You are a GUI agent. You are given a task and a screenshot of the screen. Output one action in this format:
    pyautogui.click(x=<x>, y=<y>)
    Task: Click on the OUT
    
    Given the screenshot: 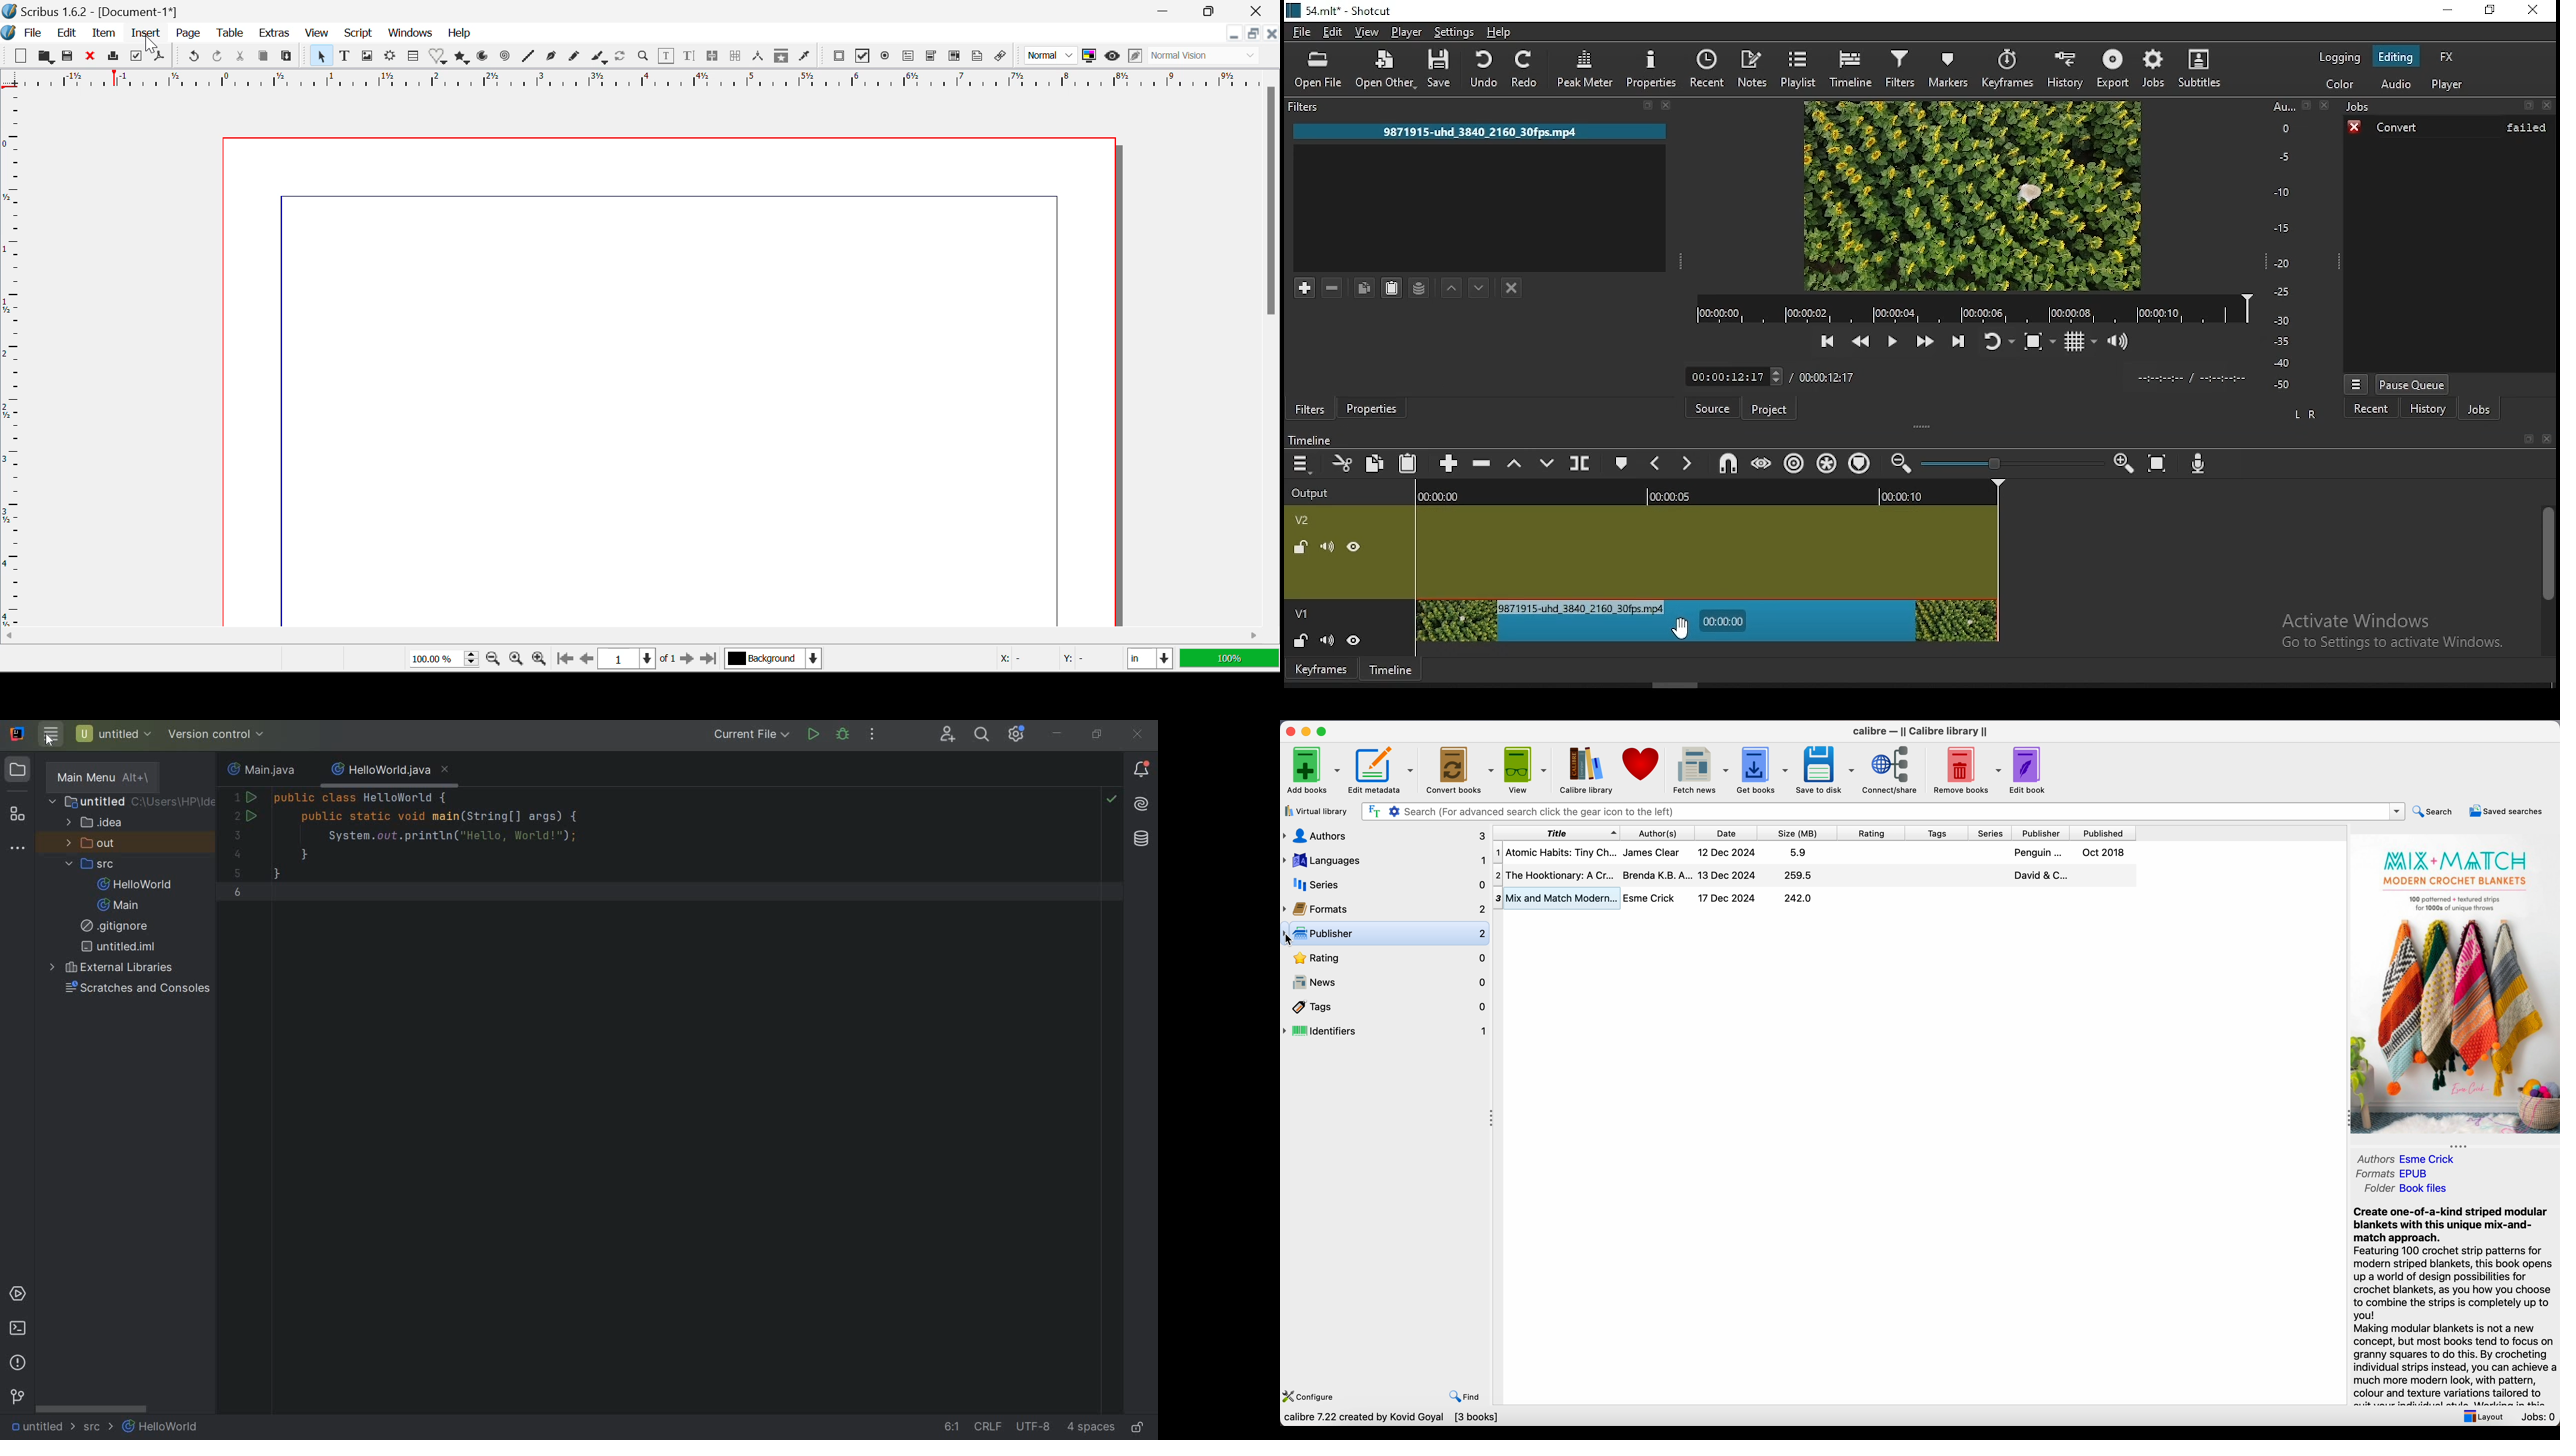 What is the action you would take?
    pyautogui.click(x=95, y=843)
    